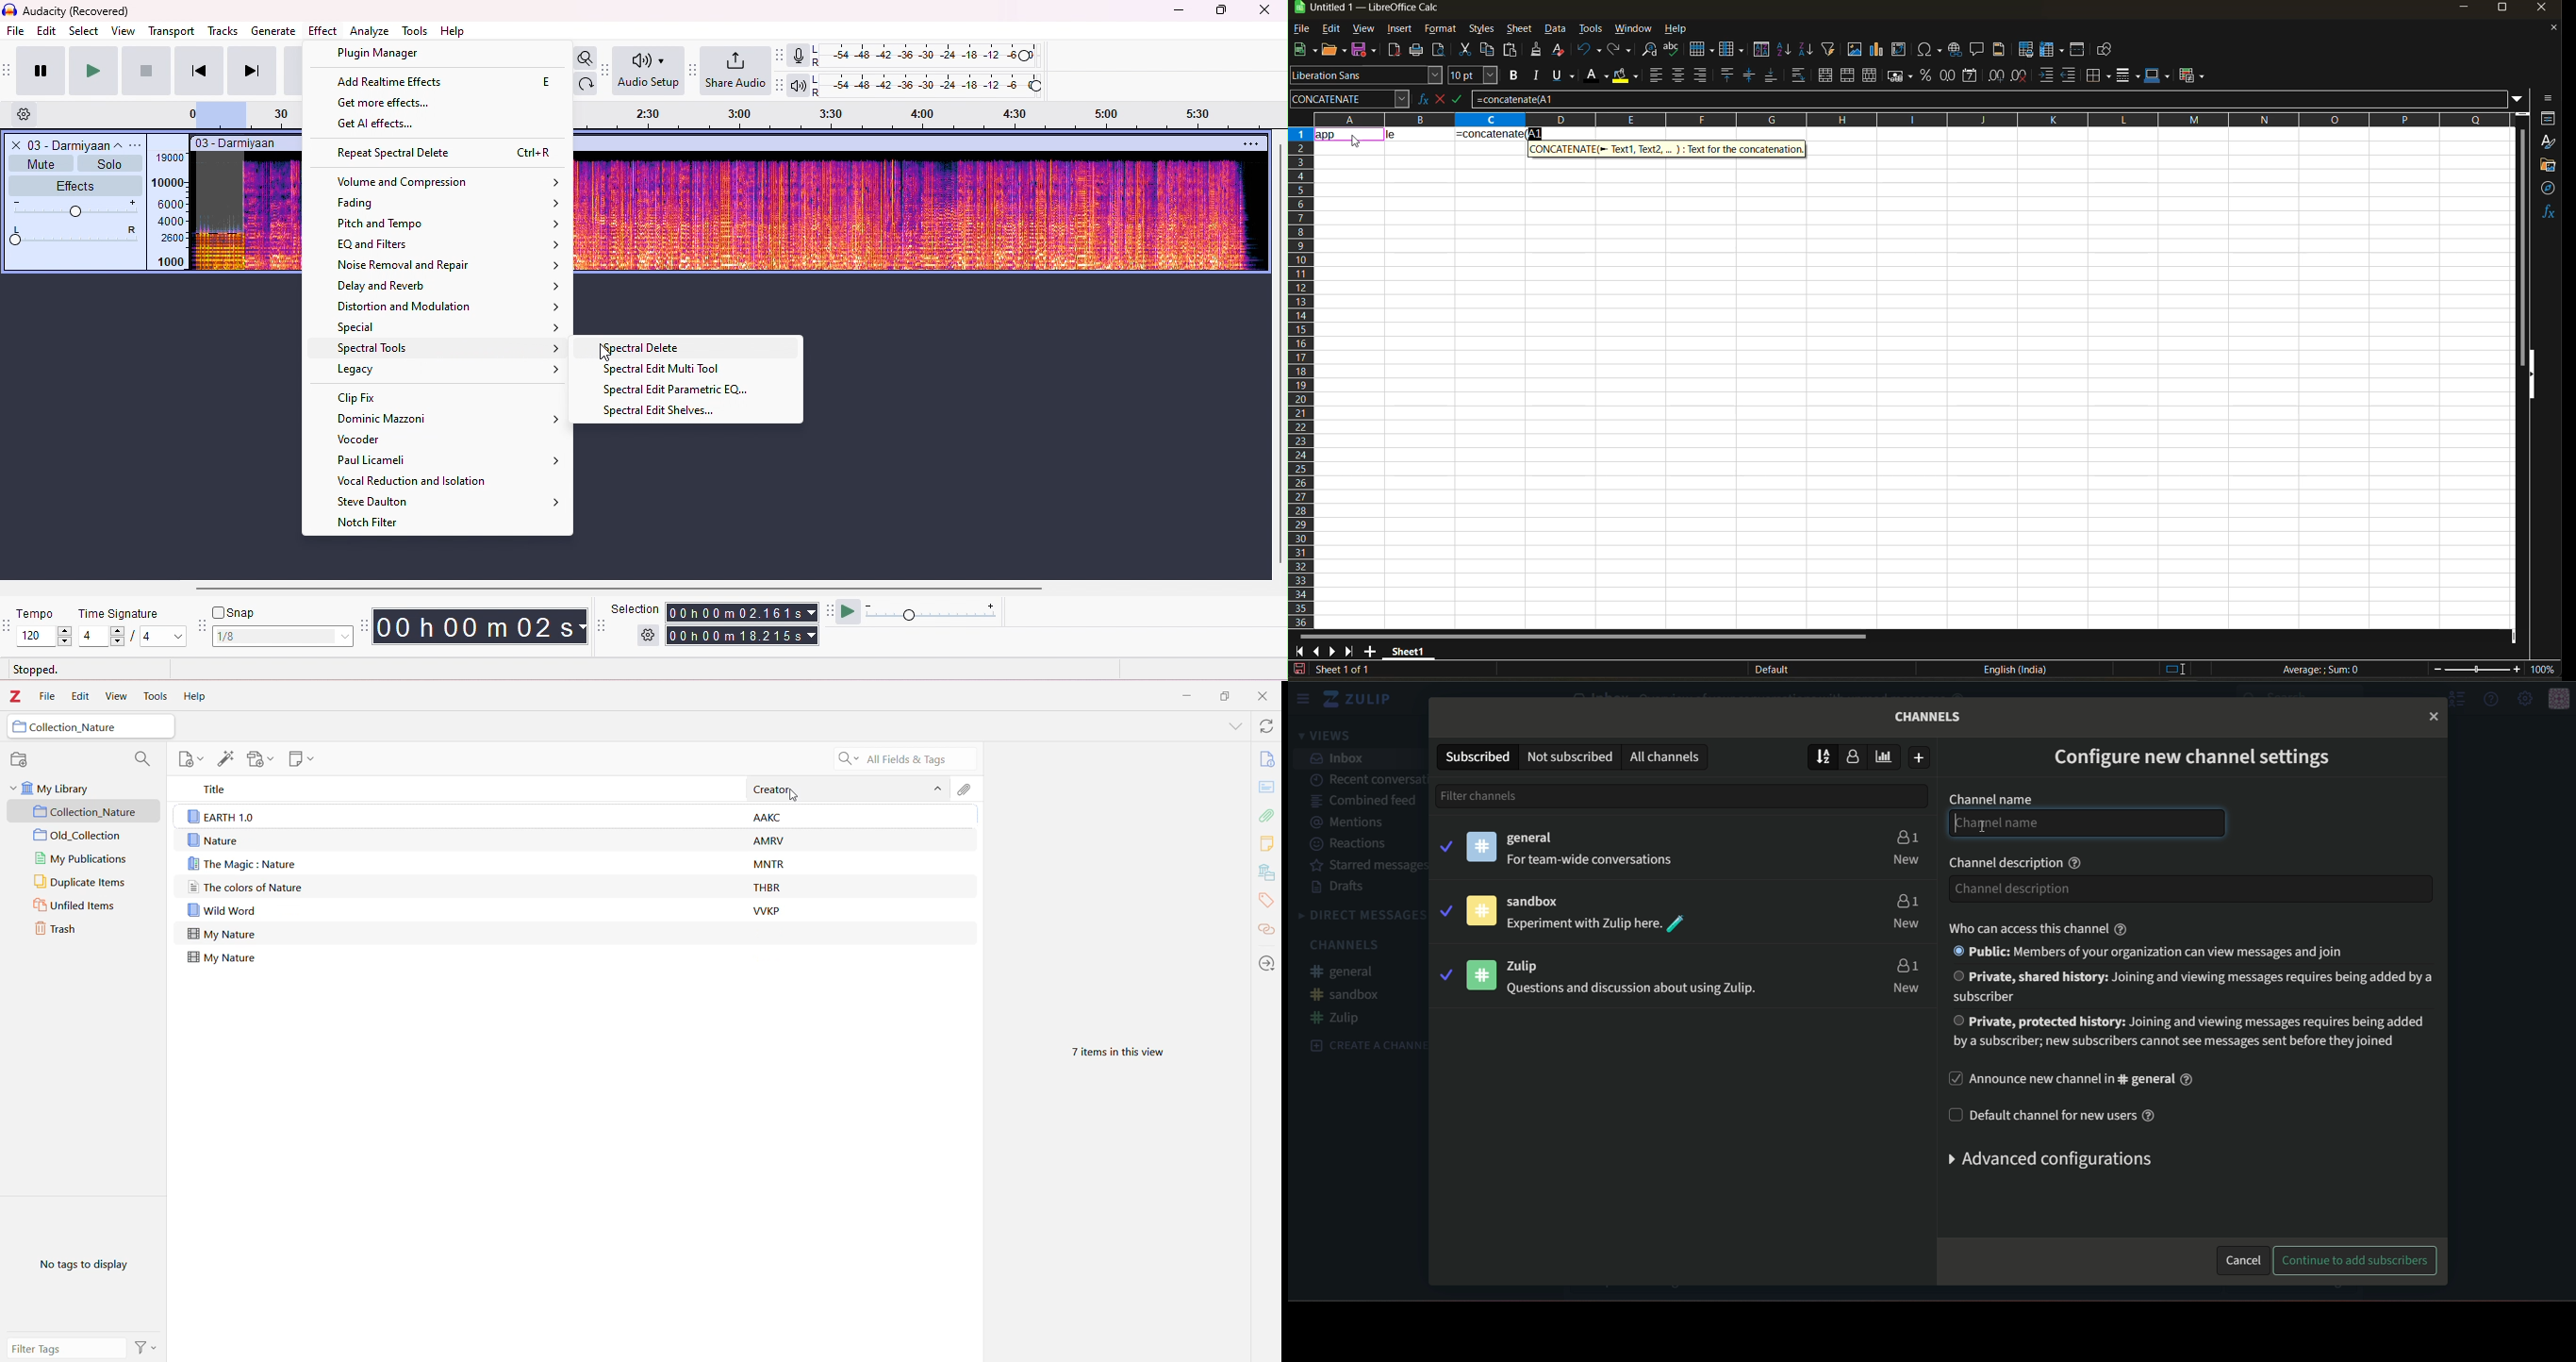  Describe the element at coordinates (1557, 29) in the screenshot. I see `data` at that location.